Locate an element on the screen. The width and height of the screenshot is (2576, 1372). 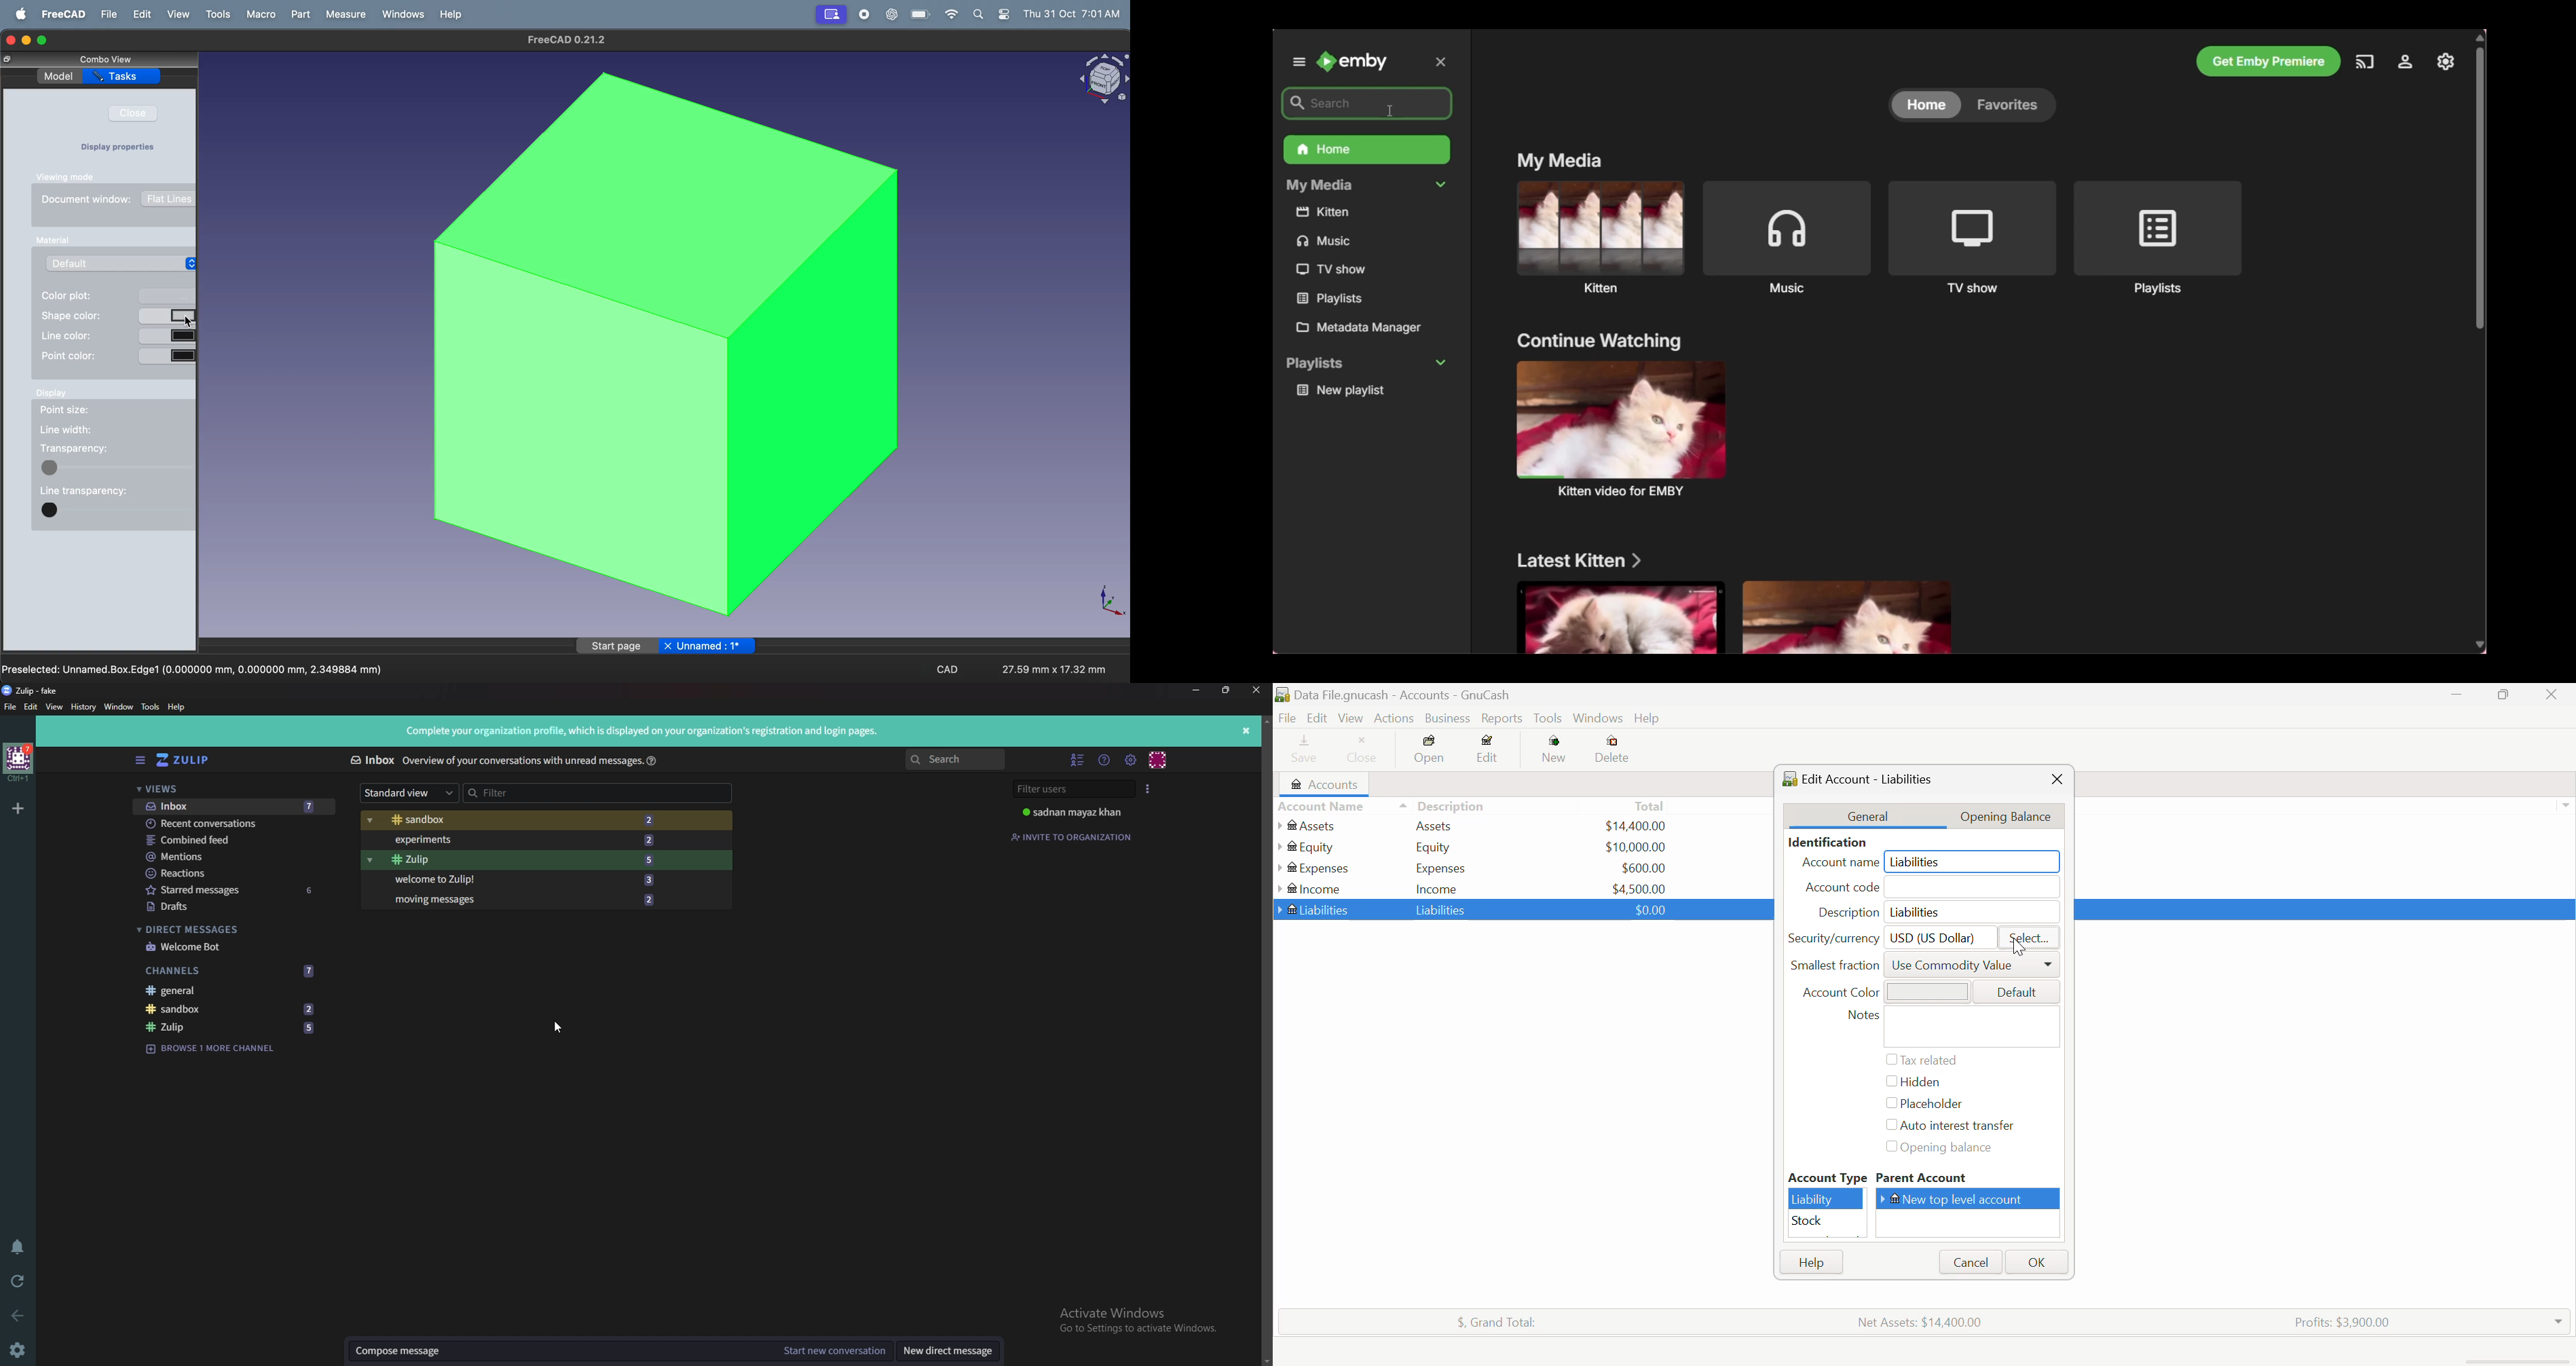
favorites is located at coordinates (2011, 104).